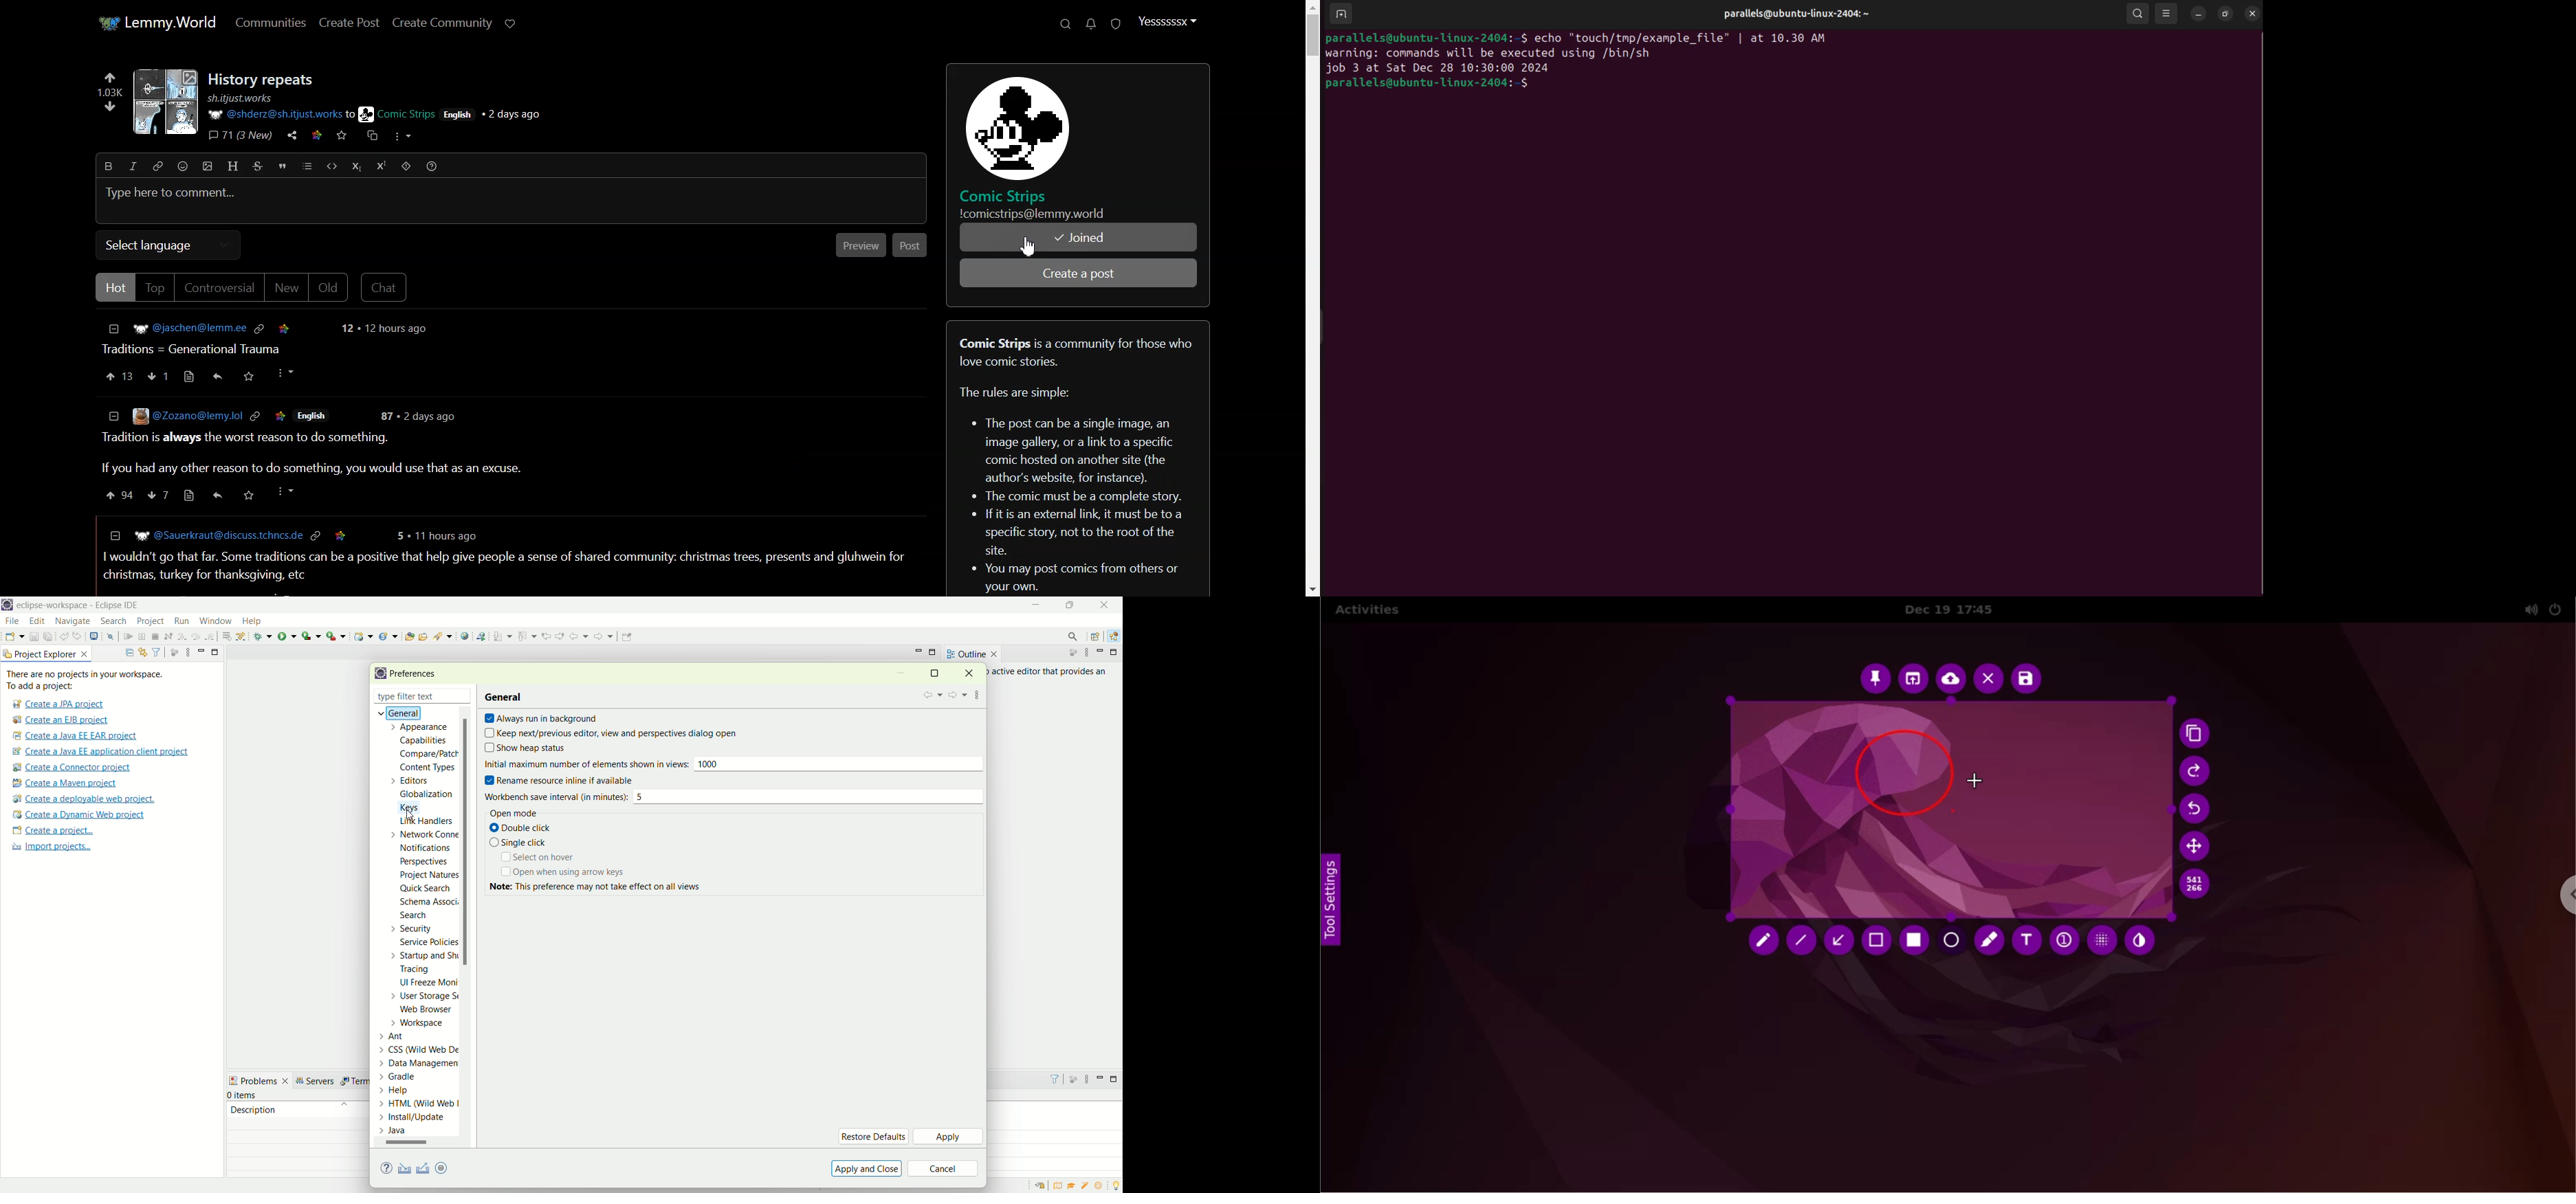 The height and width of the screenshot is (1204, 2576). What do you see at coordinates (109, 166) in the screenshot?
I see `Bold` at bounding box center [109, 166].